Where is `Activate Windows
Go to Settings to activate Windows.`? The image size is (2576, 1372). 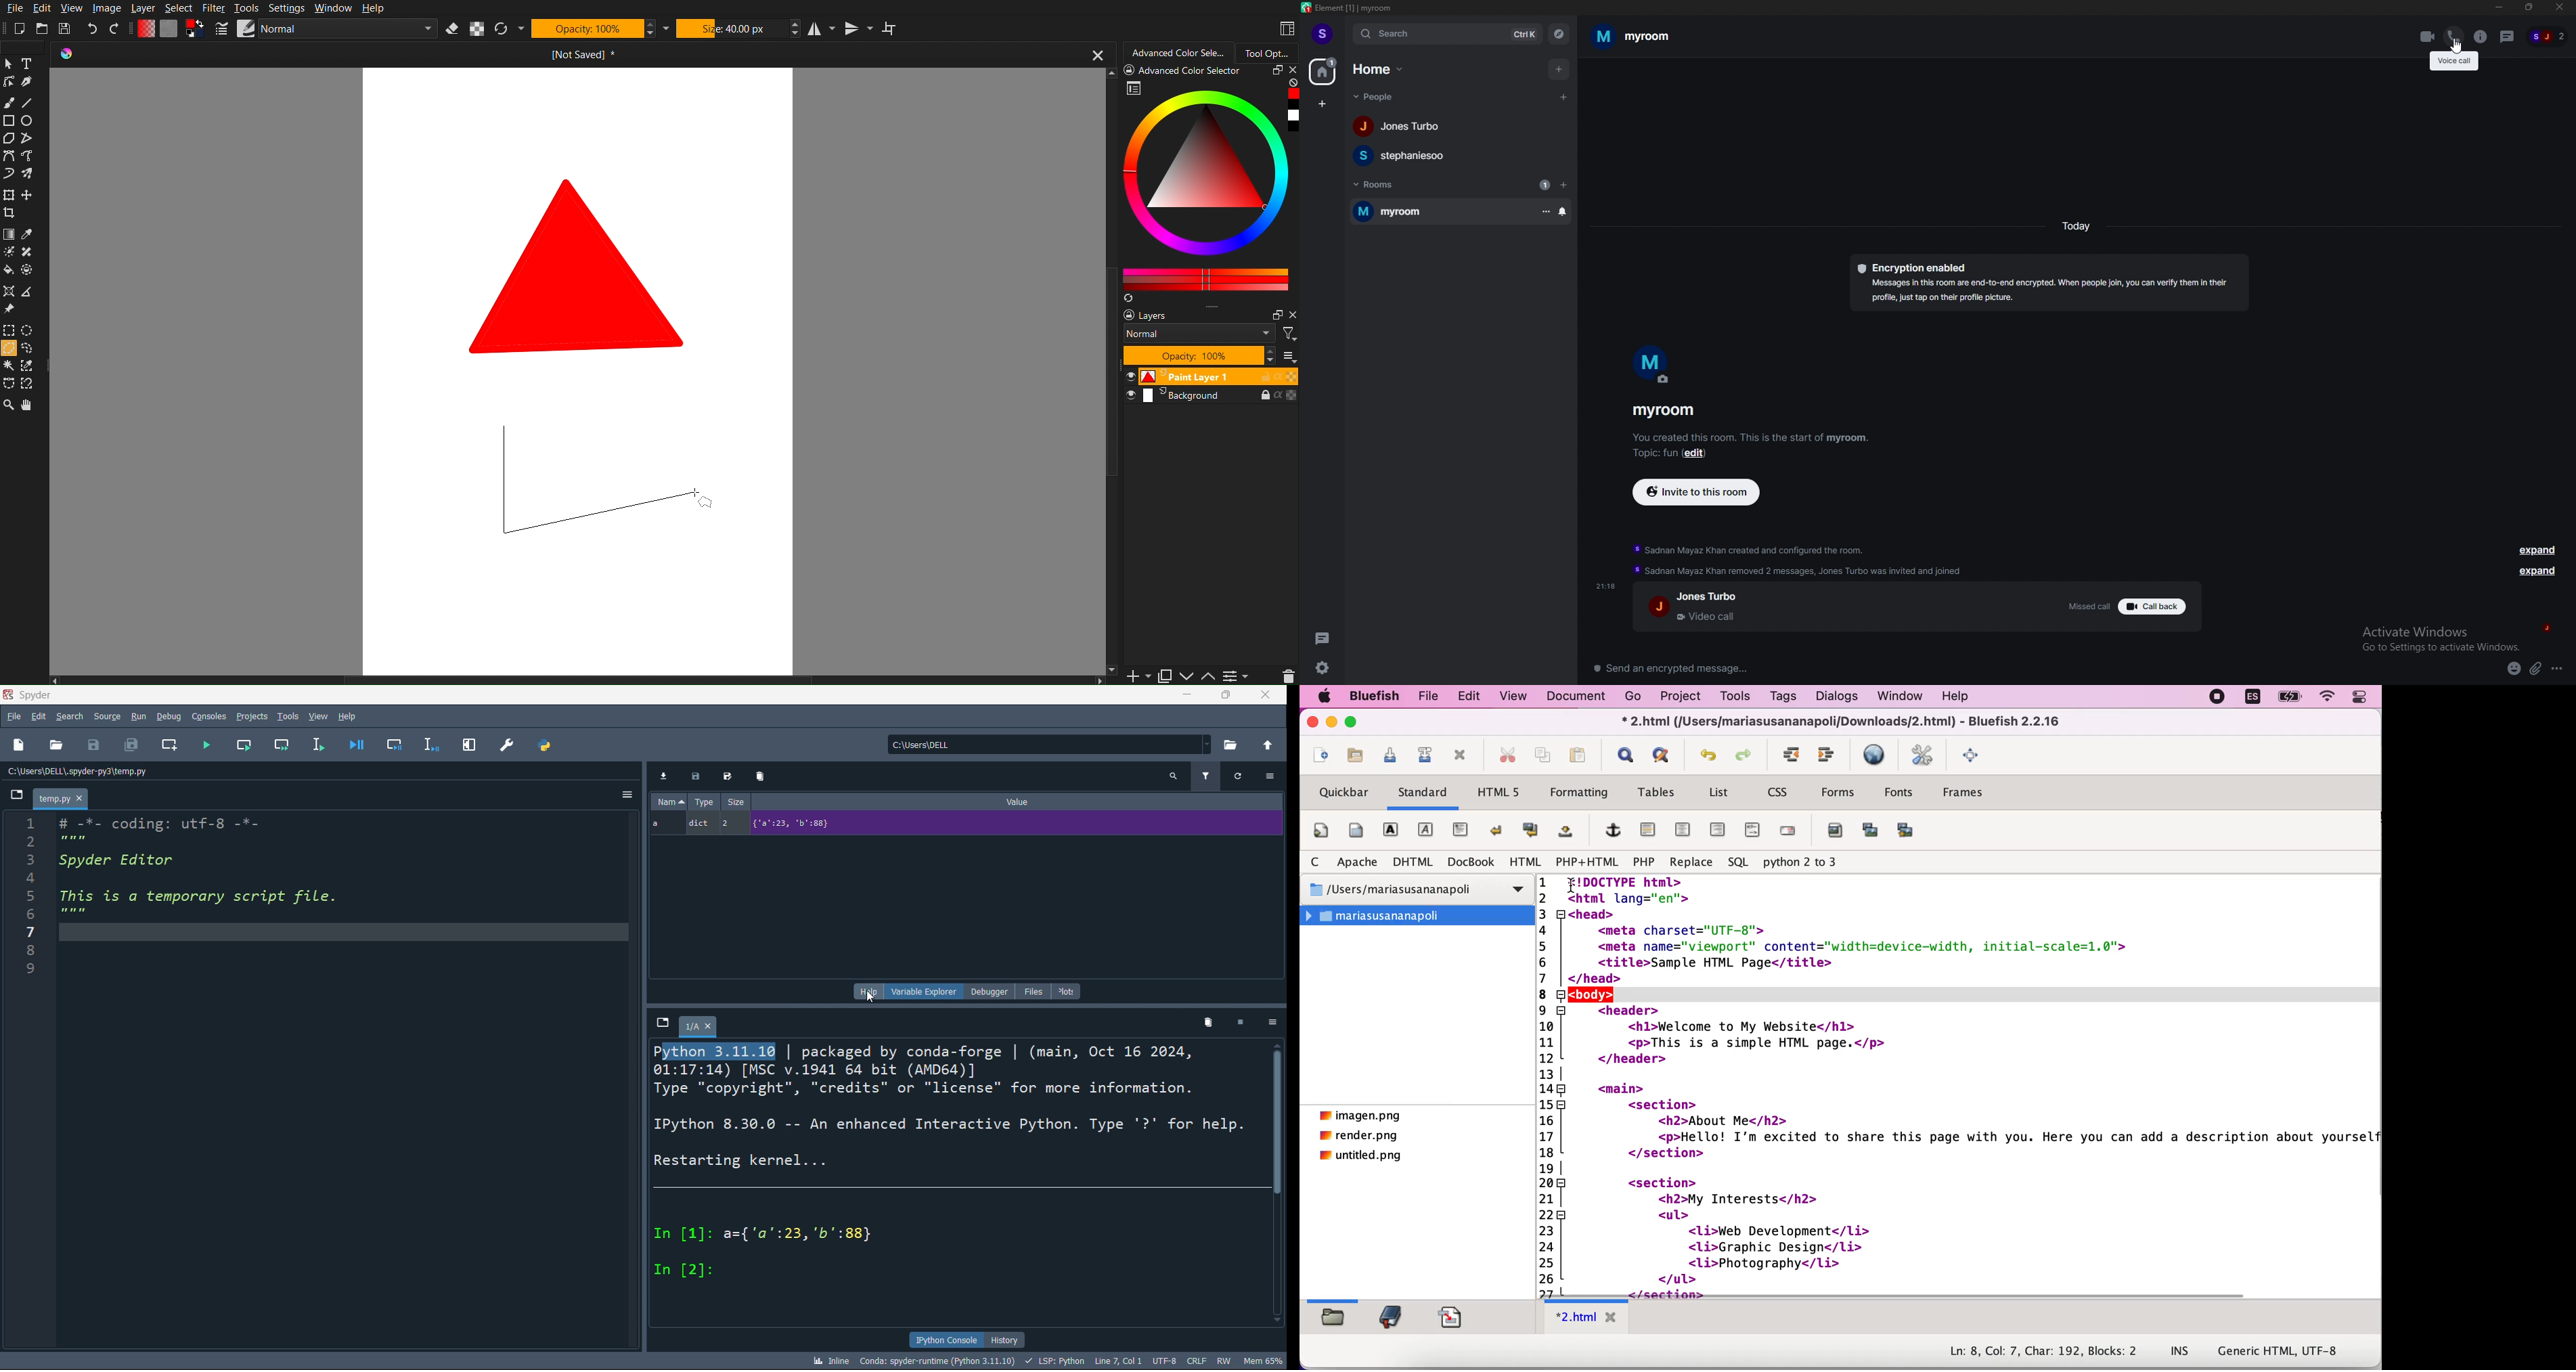
Activate Windows
Go to Settings to activate Windows. is located at coordinates (2442, 638).